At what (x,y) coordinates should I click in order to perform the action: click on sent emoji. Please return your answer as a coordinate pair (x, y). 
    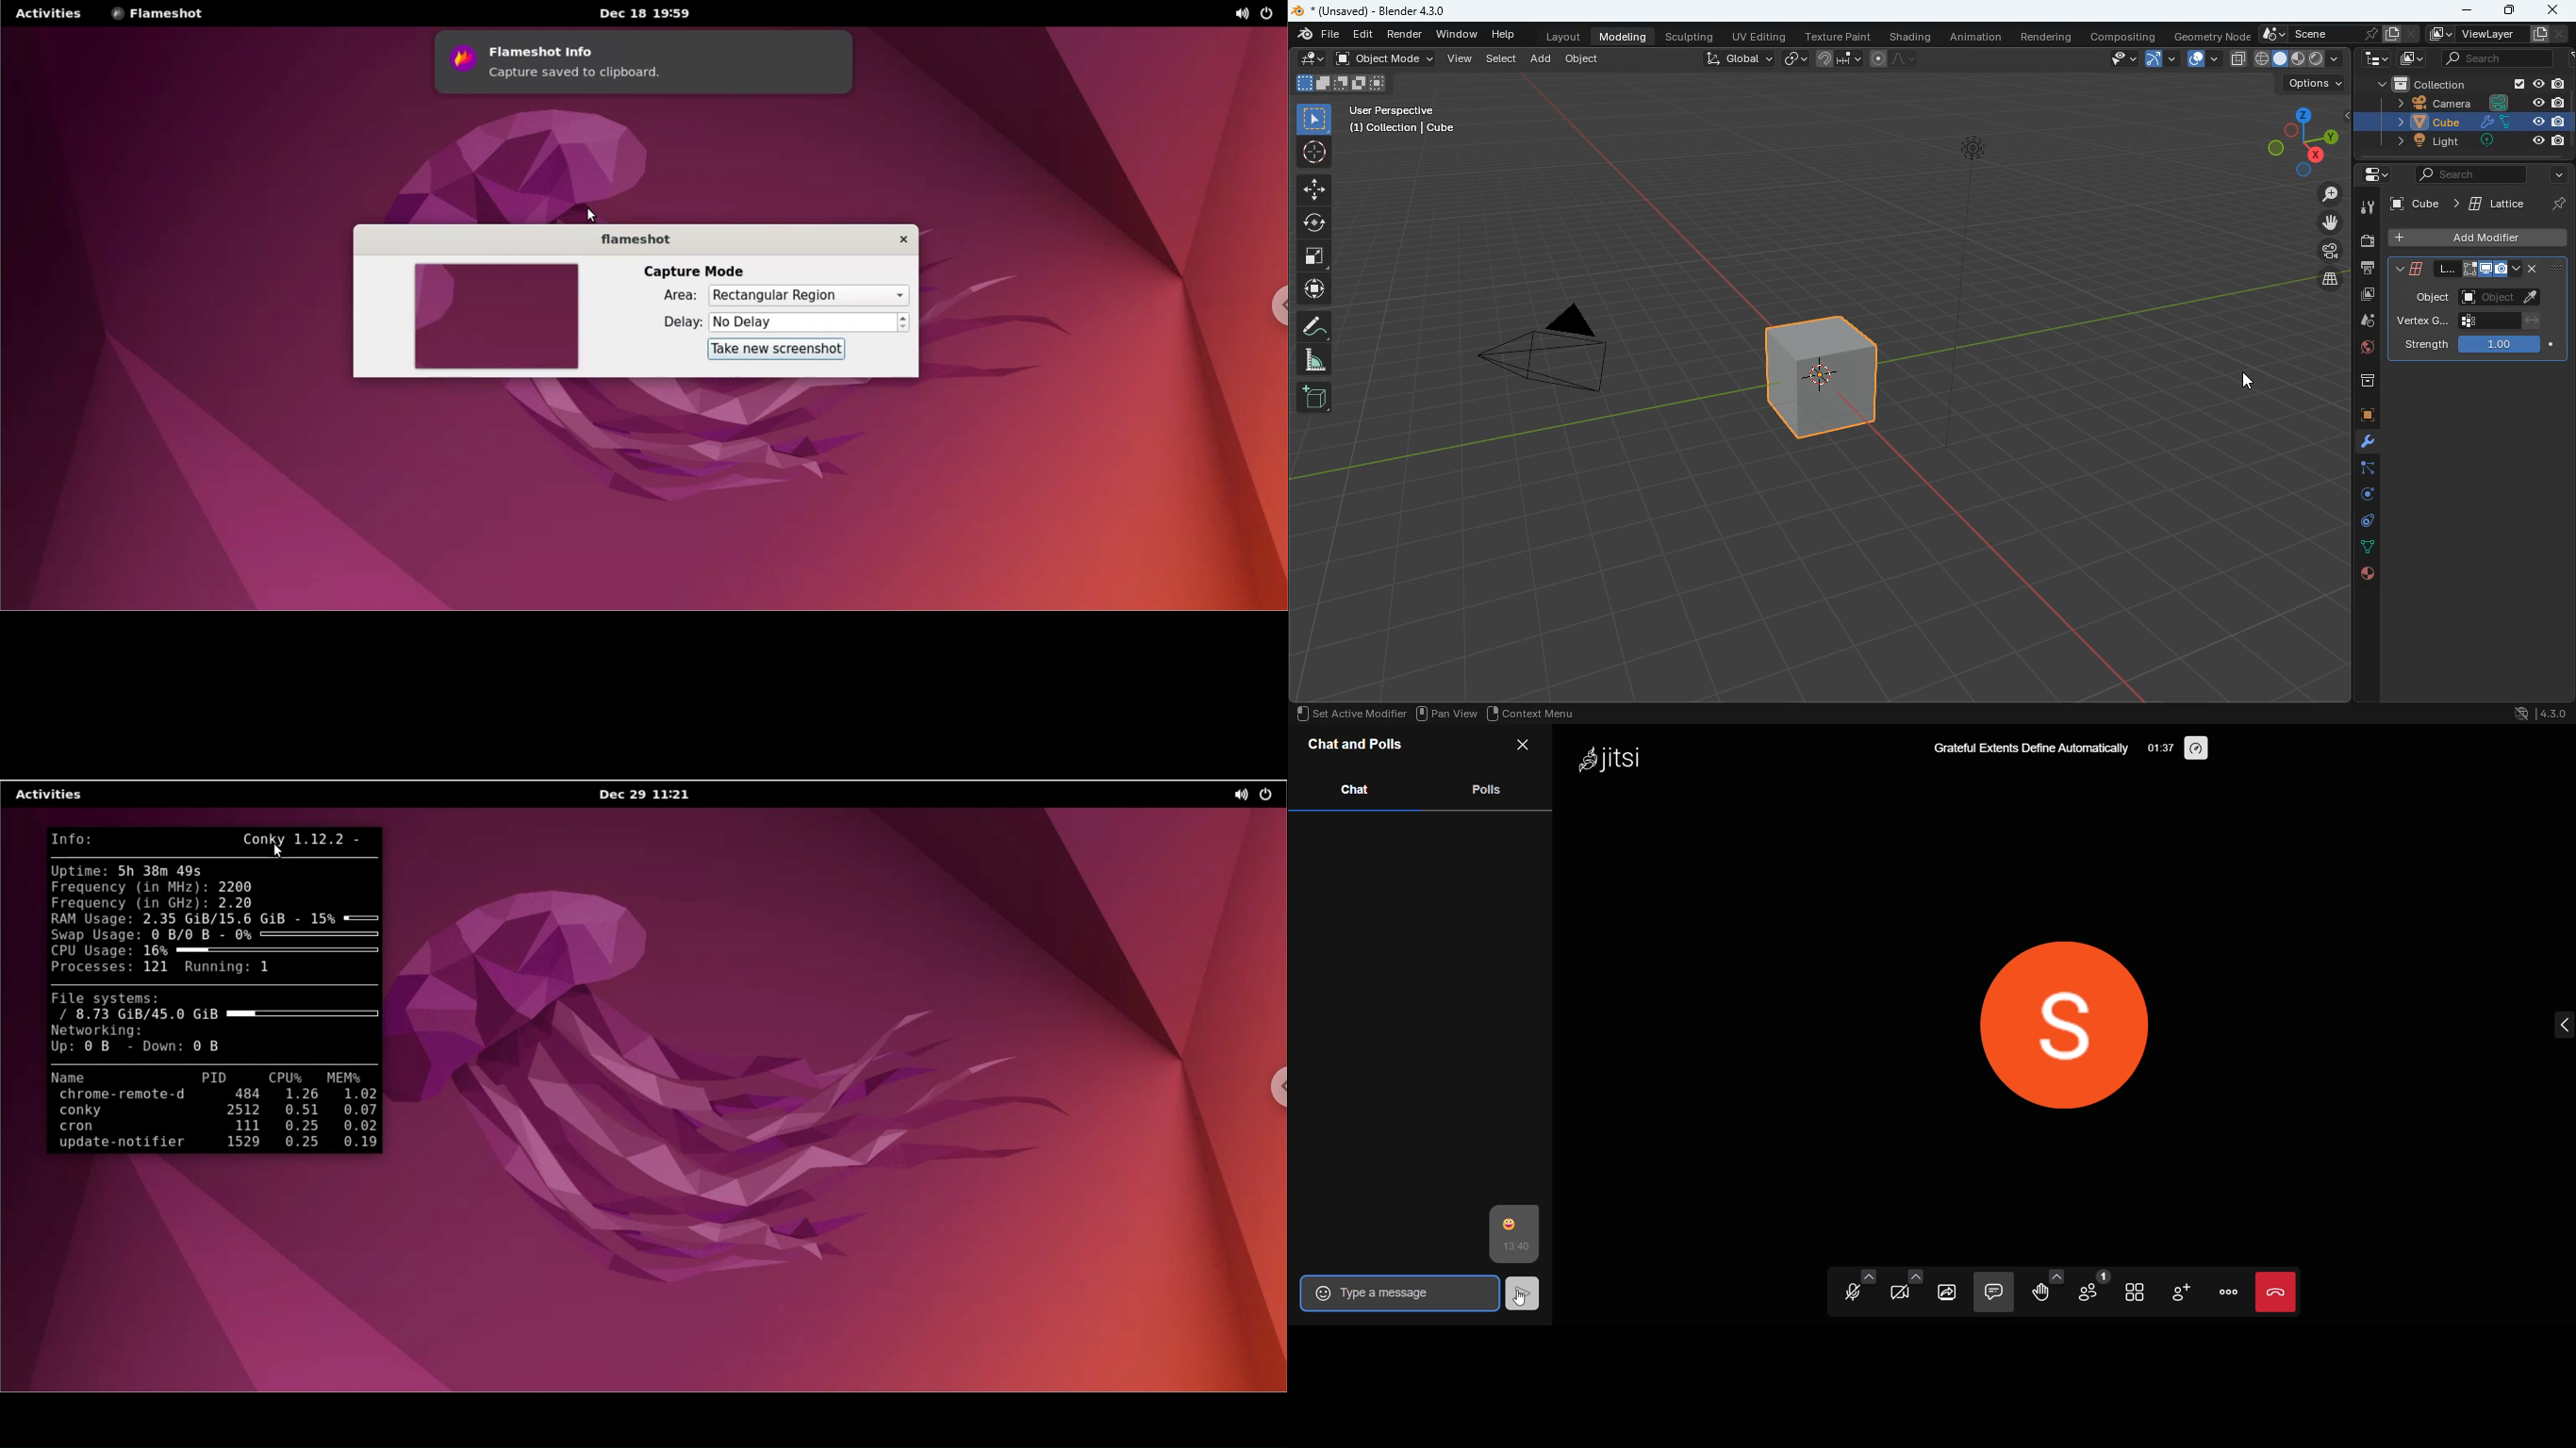
    Looking at the image, I should click on (1513, 1222).